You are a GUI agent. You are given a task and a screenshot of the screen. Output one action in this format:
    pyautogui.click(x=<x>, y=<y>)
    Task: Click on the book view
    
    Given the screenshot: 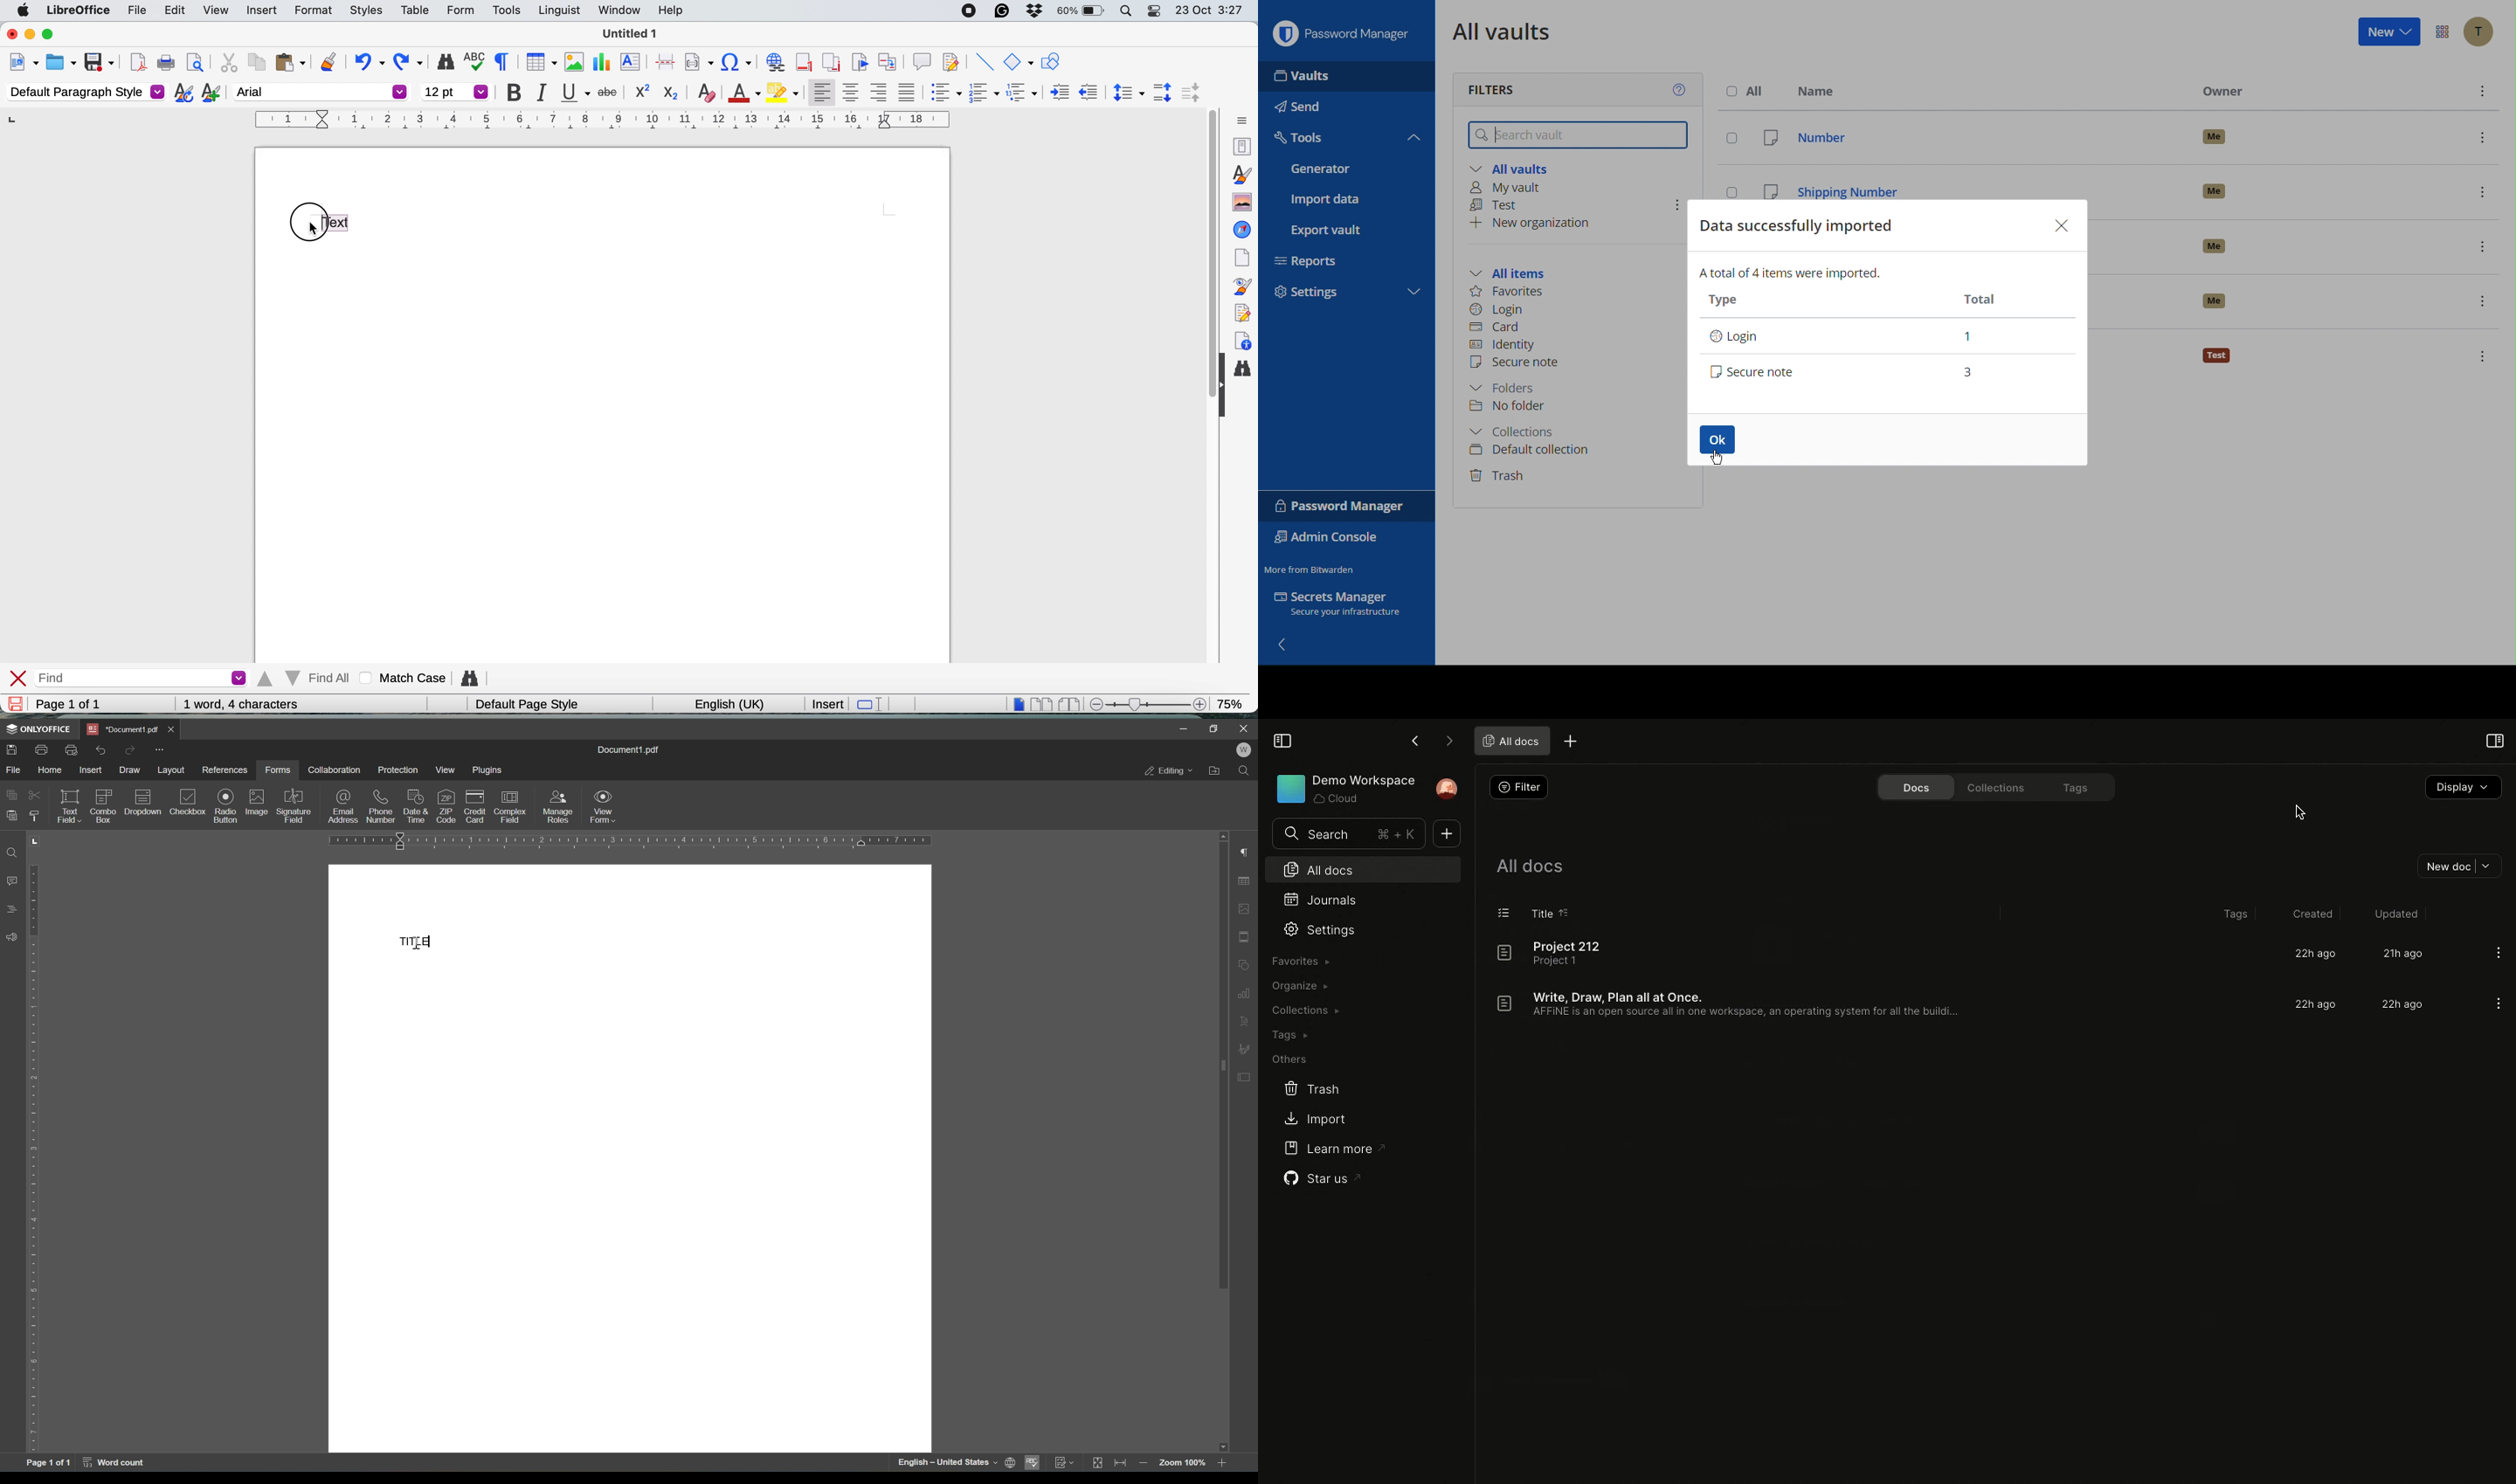 What is the action you would take?
    pyautogui.click(x=1067, y=704)
    